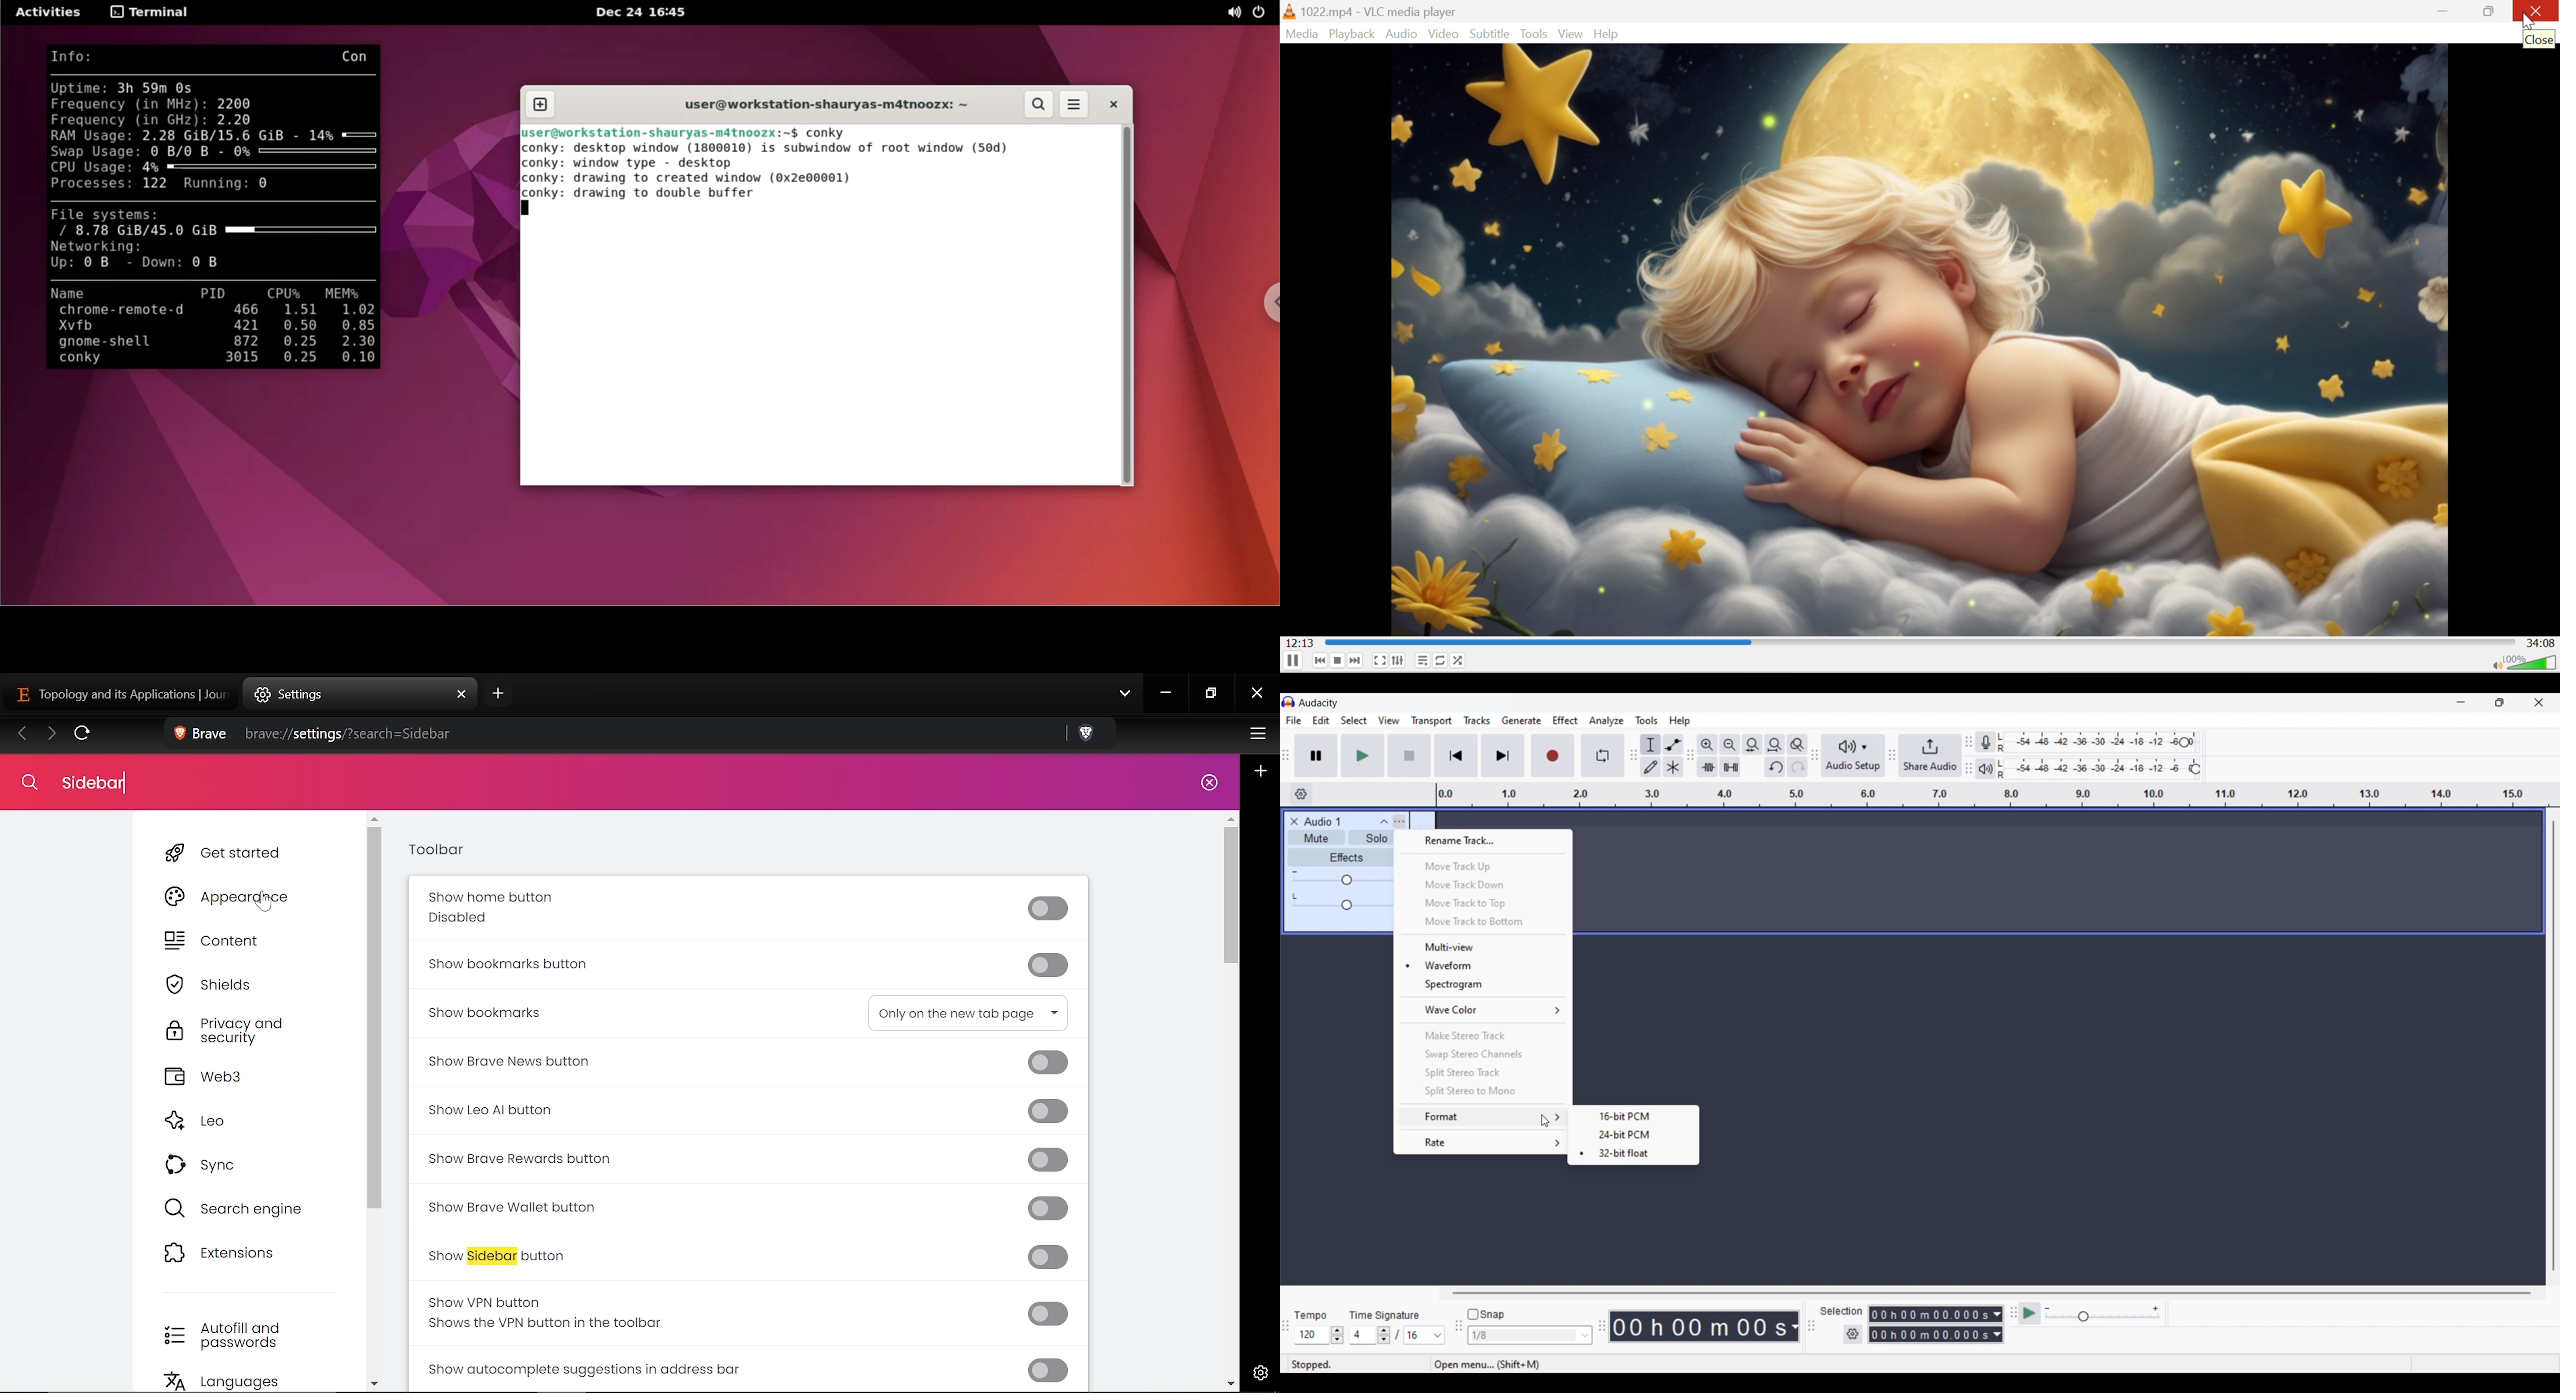  What do you see at coordinates (1310, 1314) in the screenshot?
I see `Tempo` at bounding box center [1310, 1314].